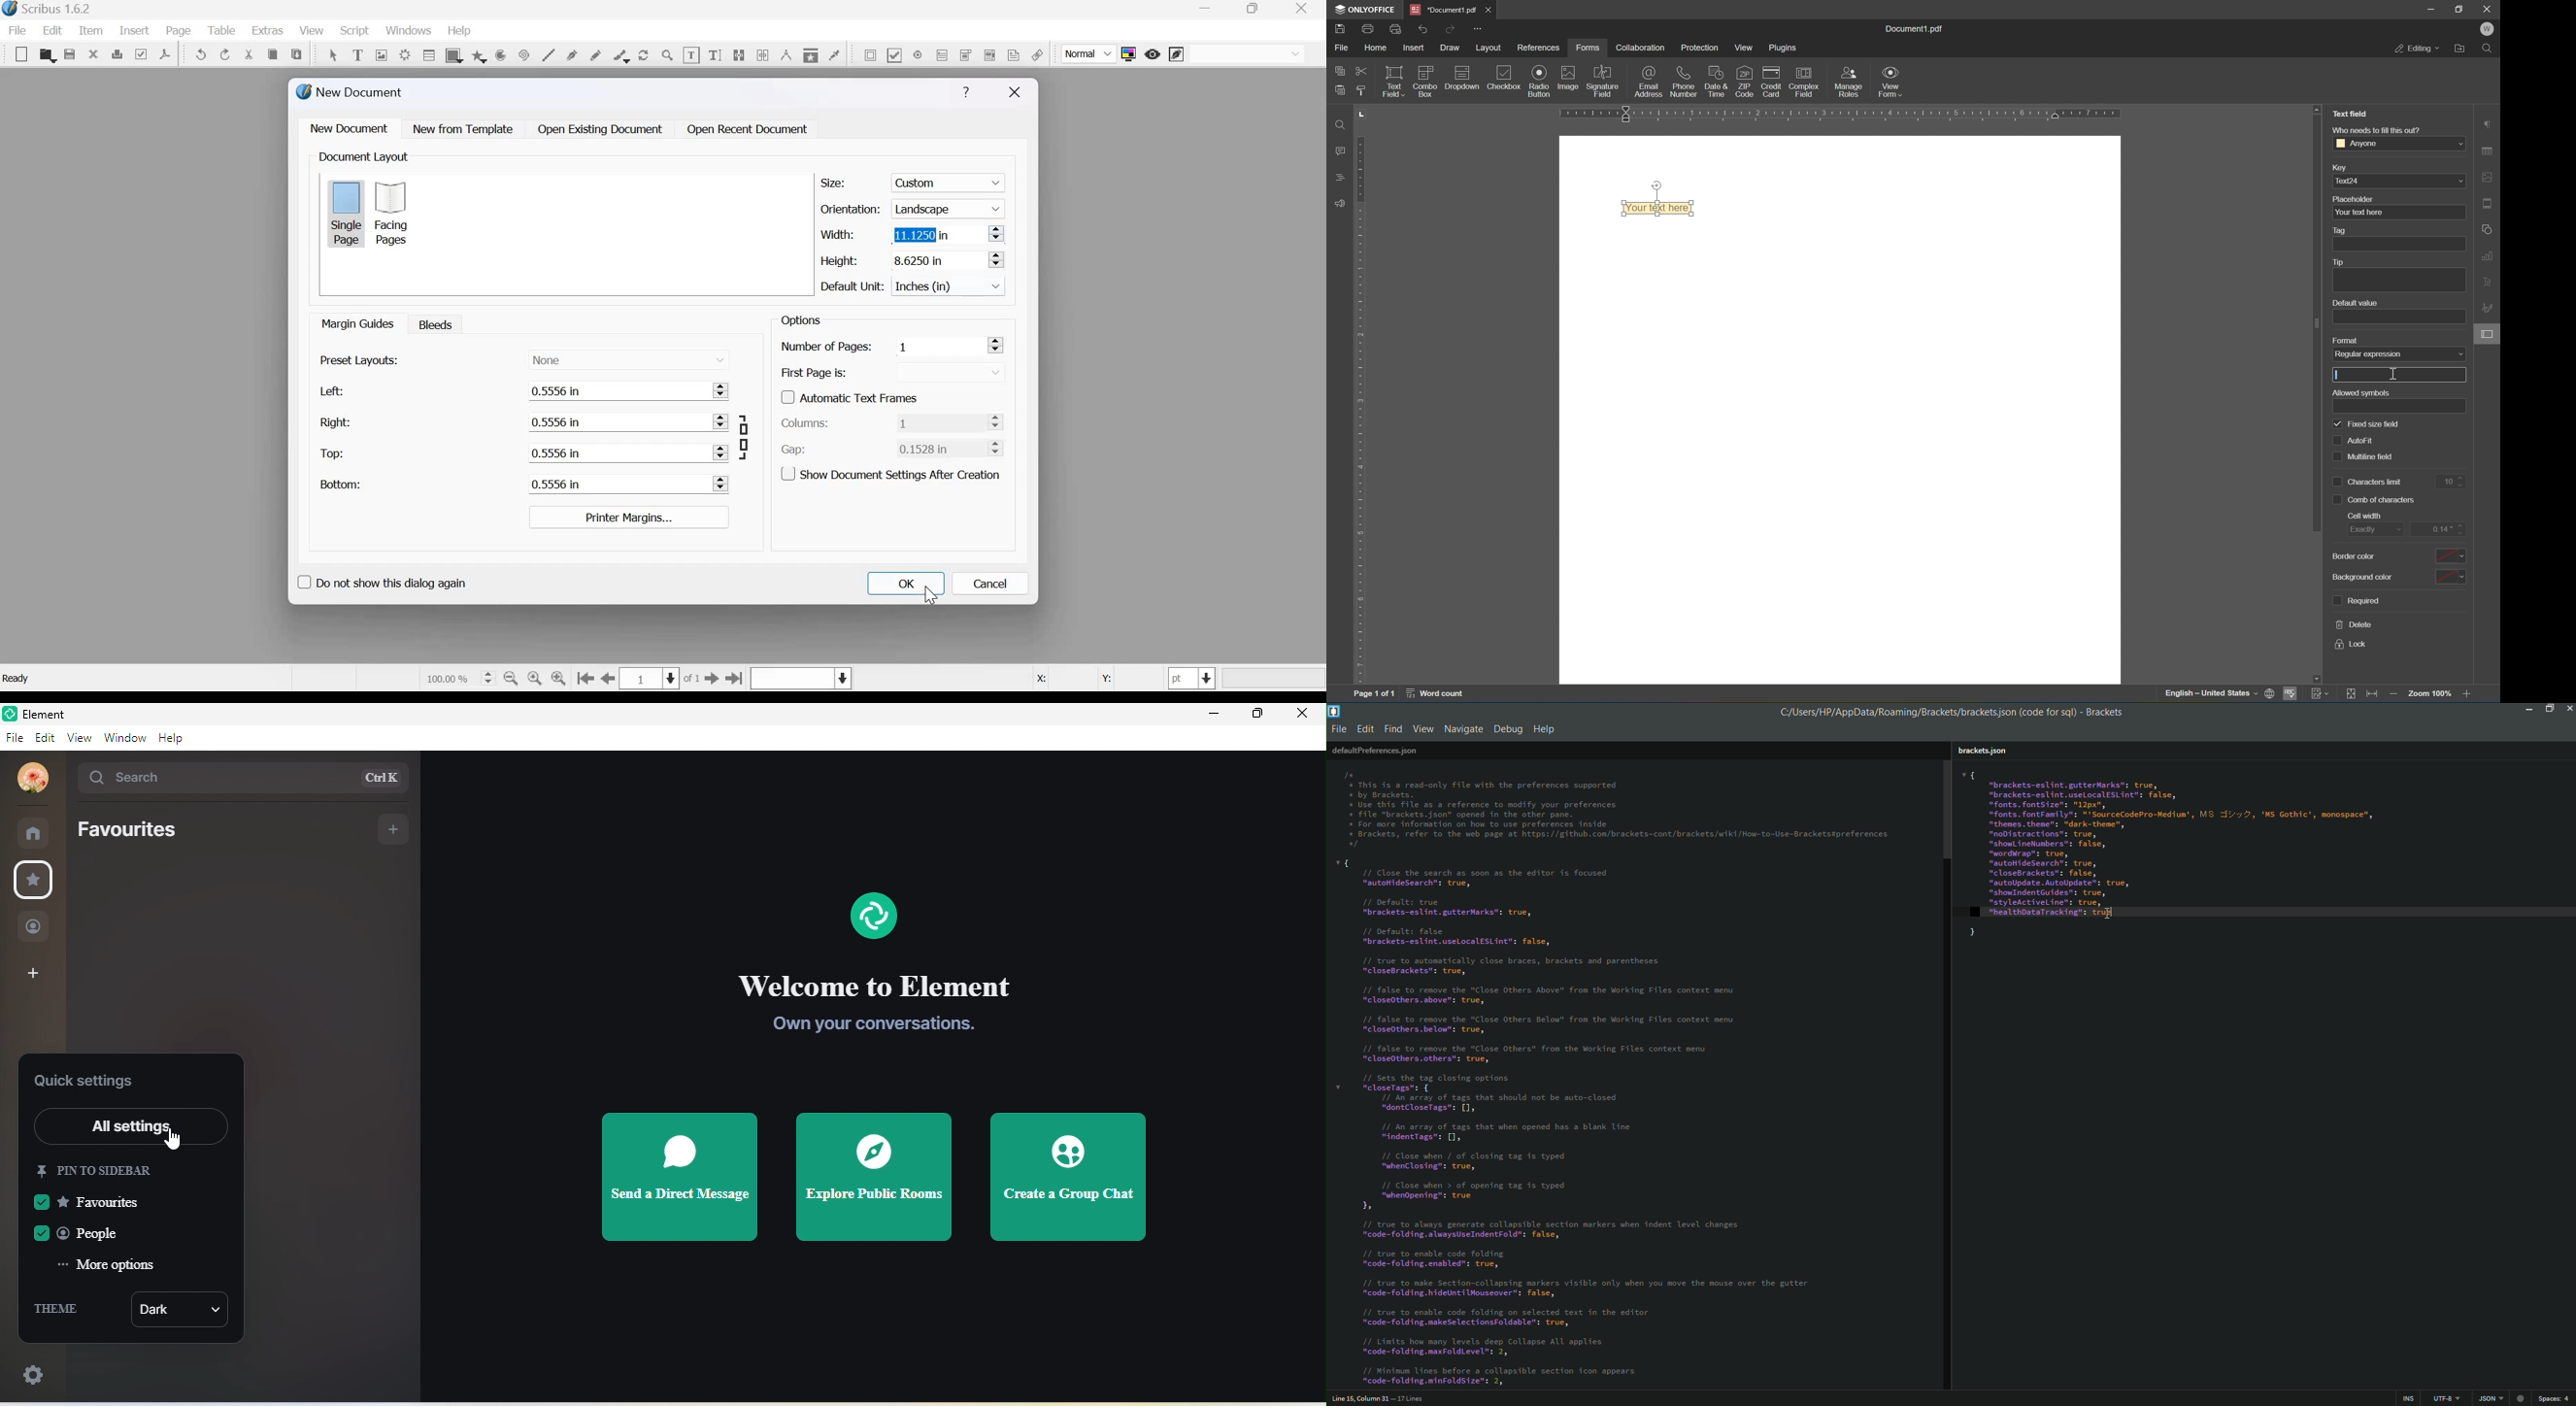 This screenshot has width=2576, height=1428. Describe the element at coordinates (917, 54) in the screenshot. I see `PDF radio button` at that location.